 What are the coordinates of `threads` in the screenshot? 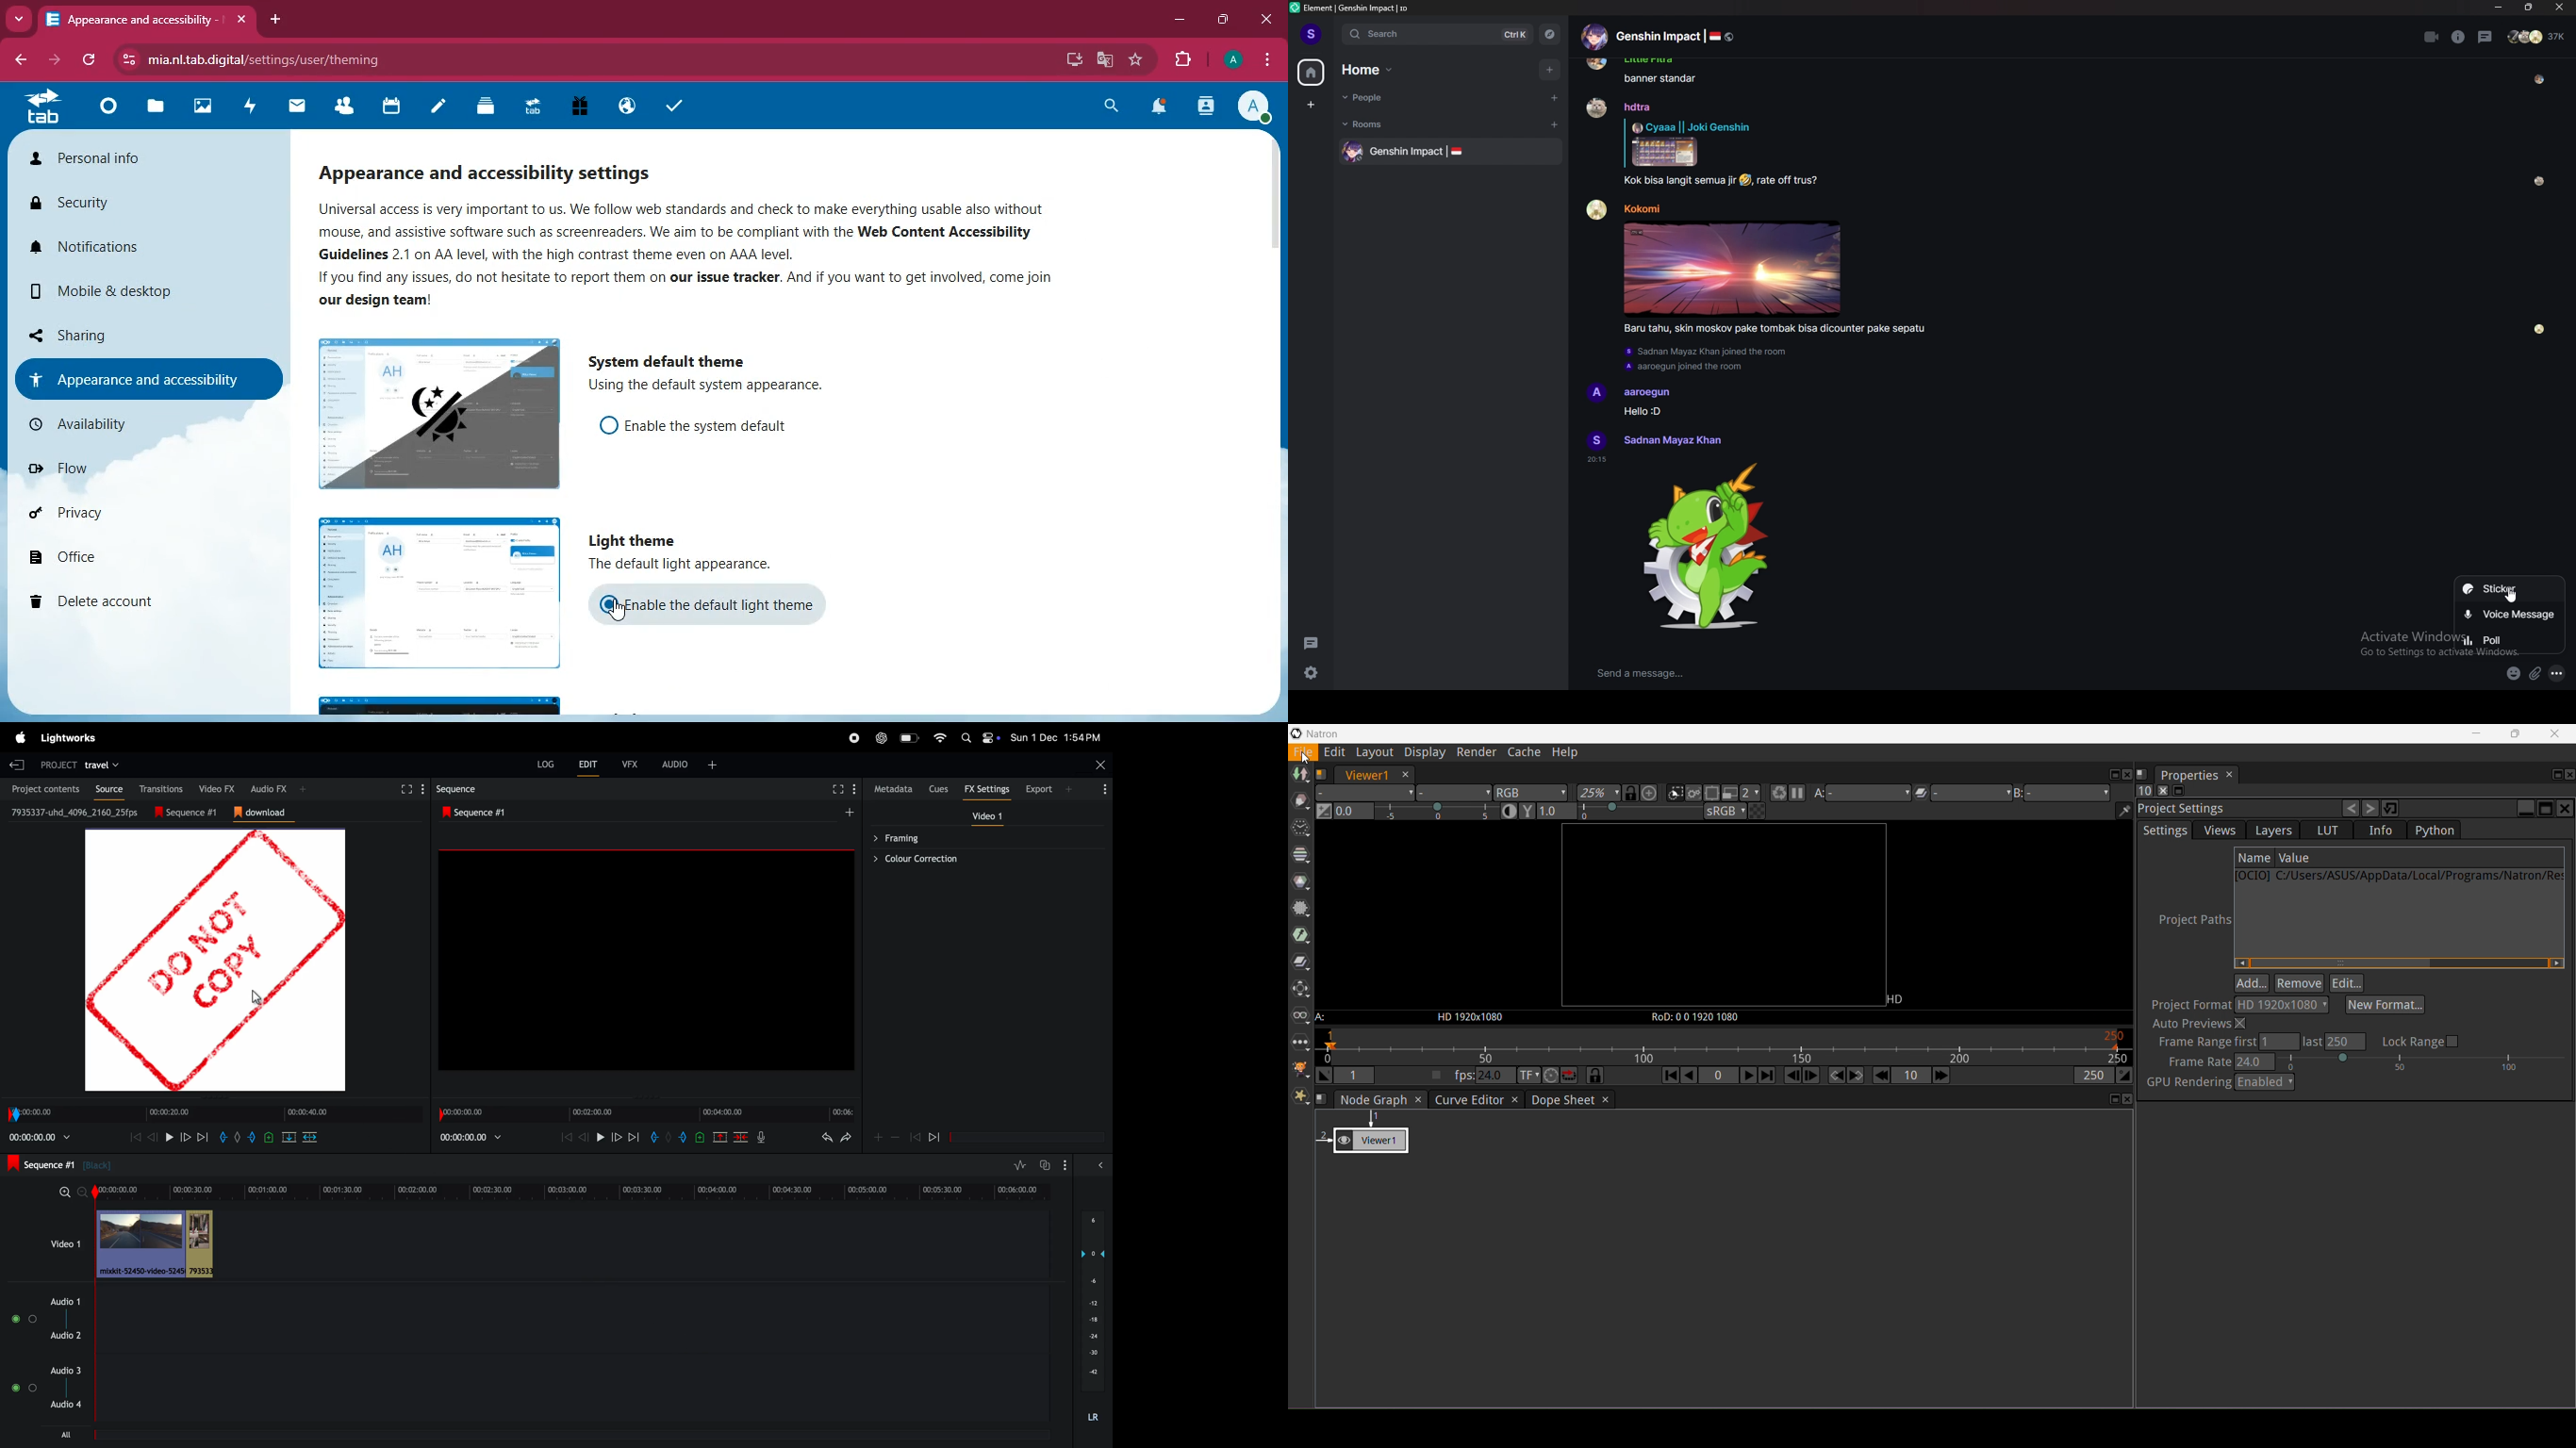 It's located at (1311, 643).